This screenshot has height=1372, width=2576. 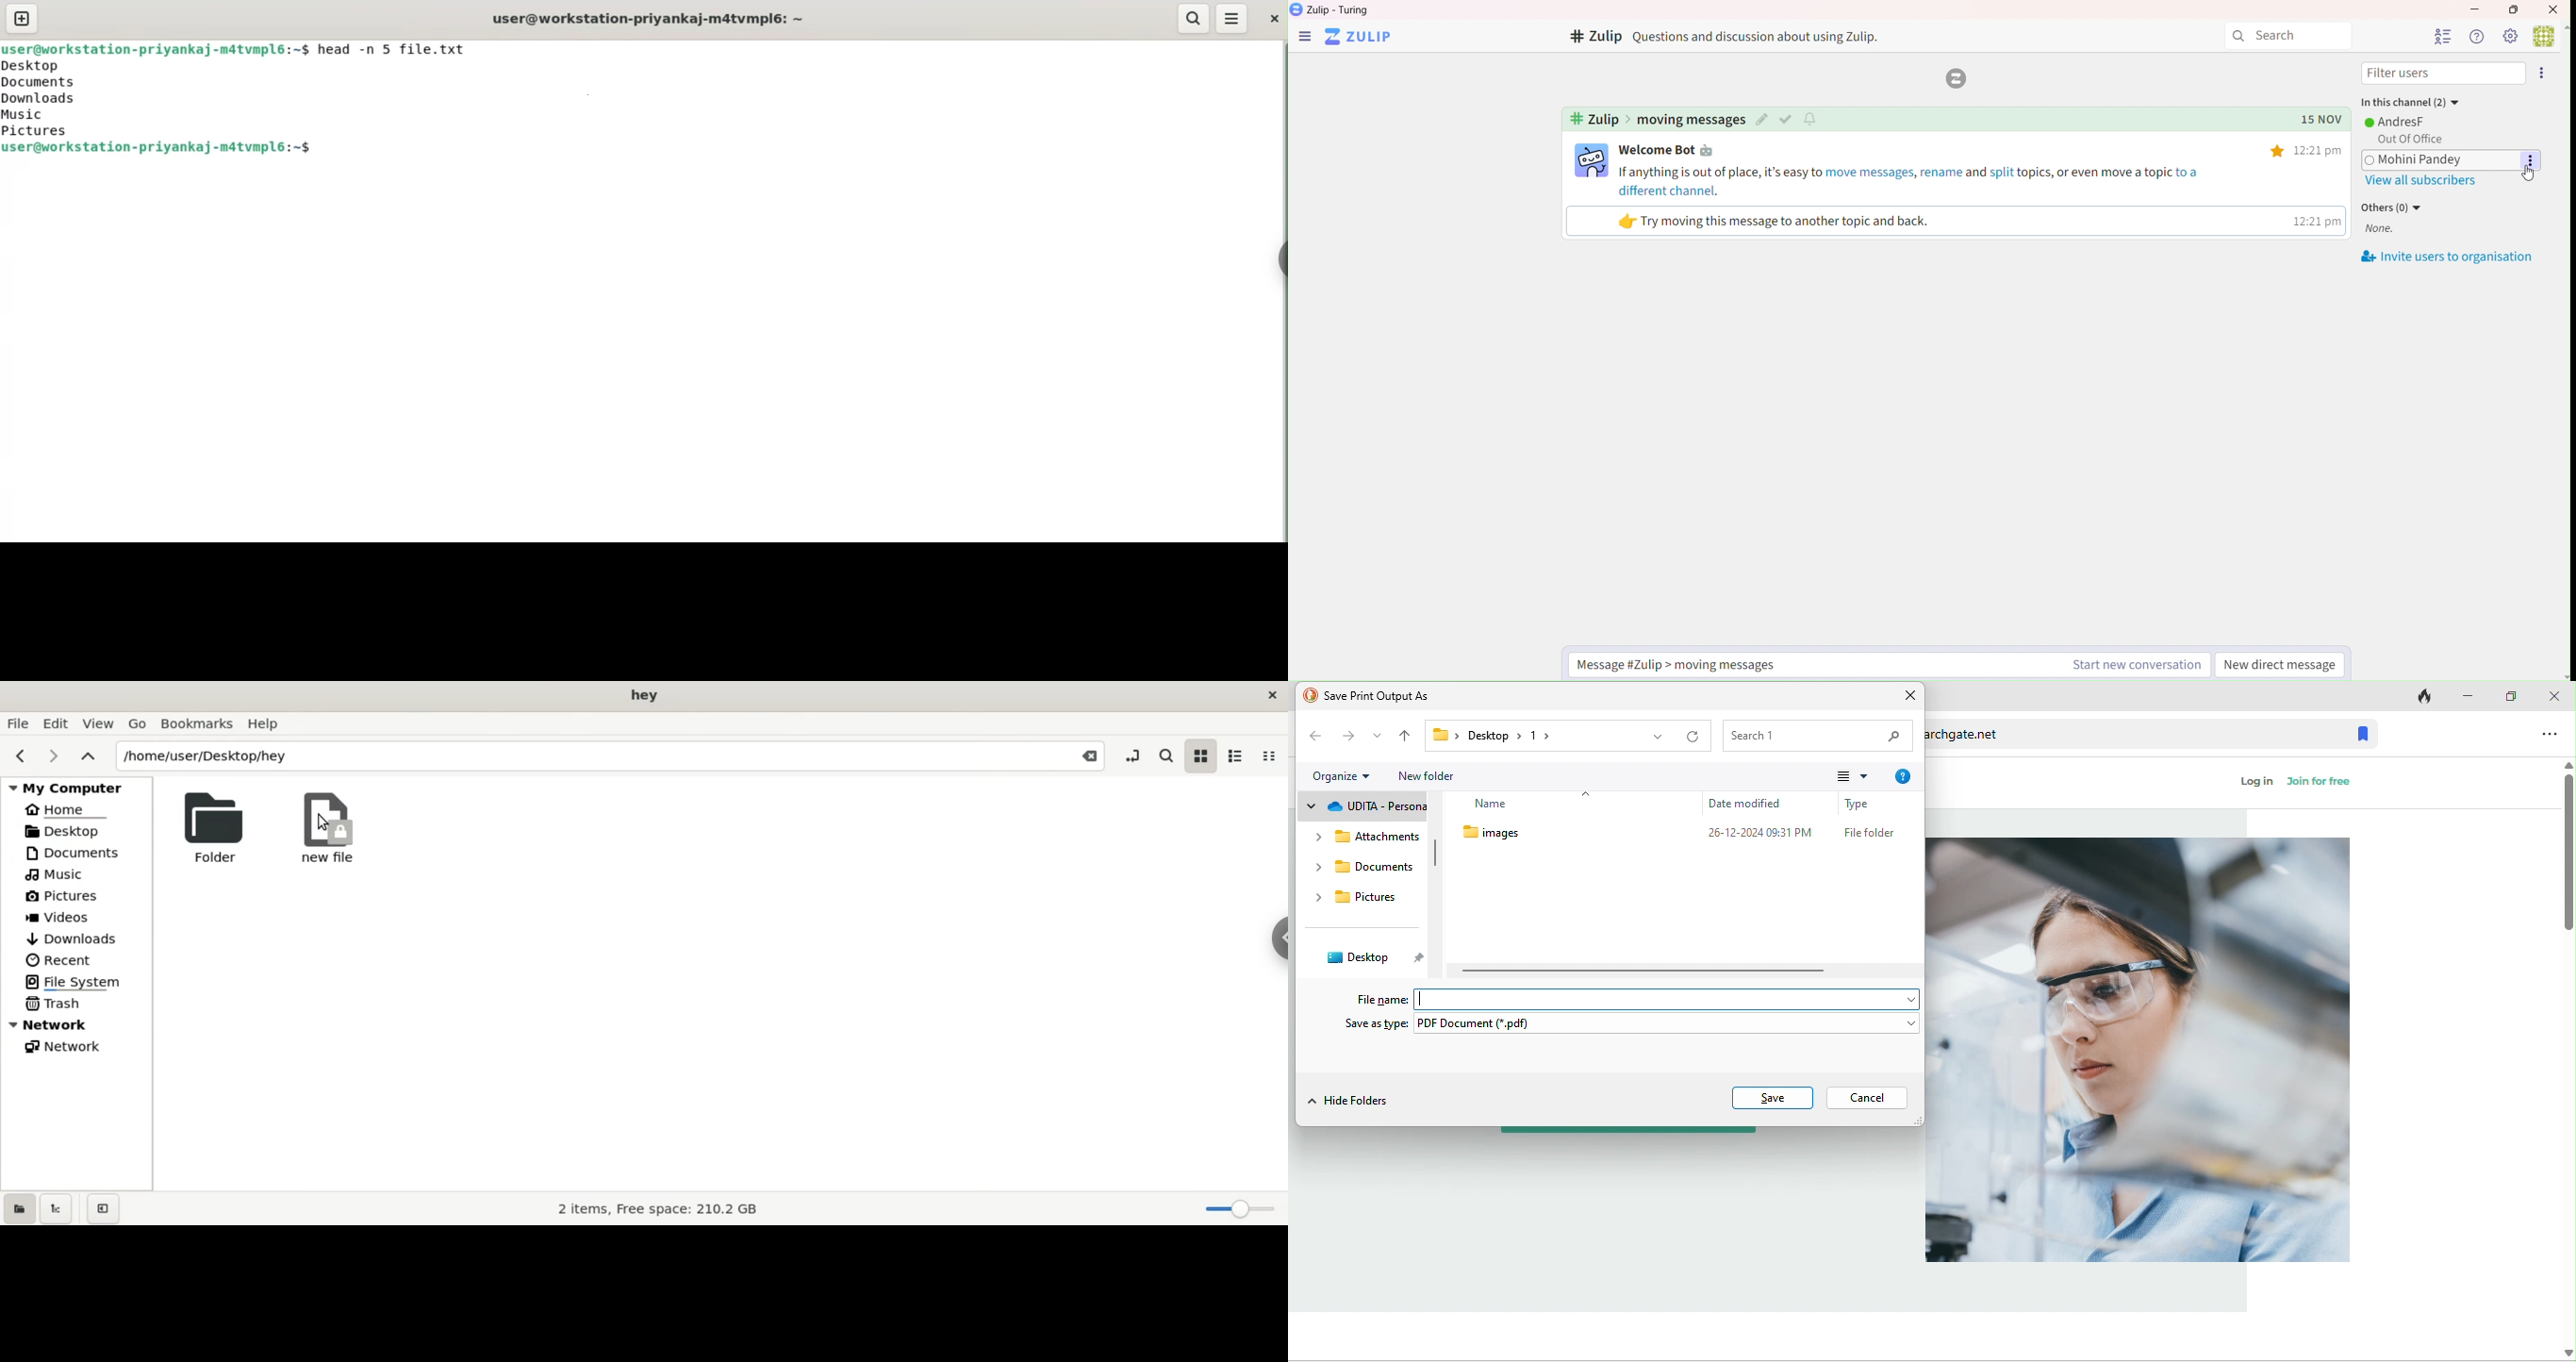 I want to click on Invite users to organization, so click(x=2449, y=257).